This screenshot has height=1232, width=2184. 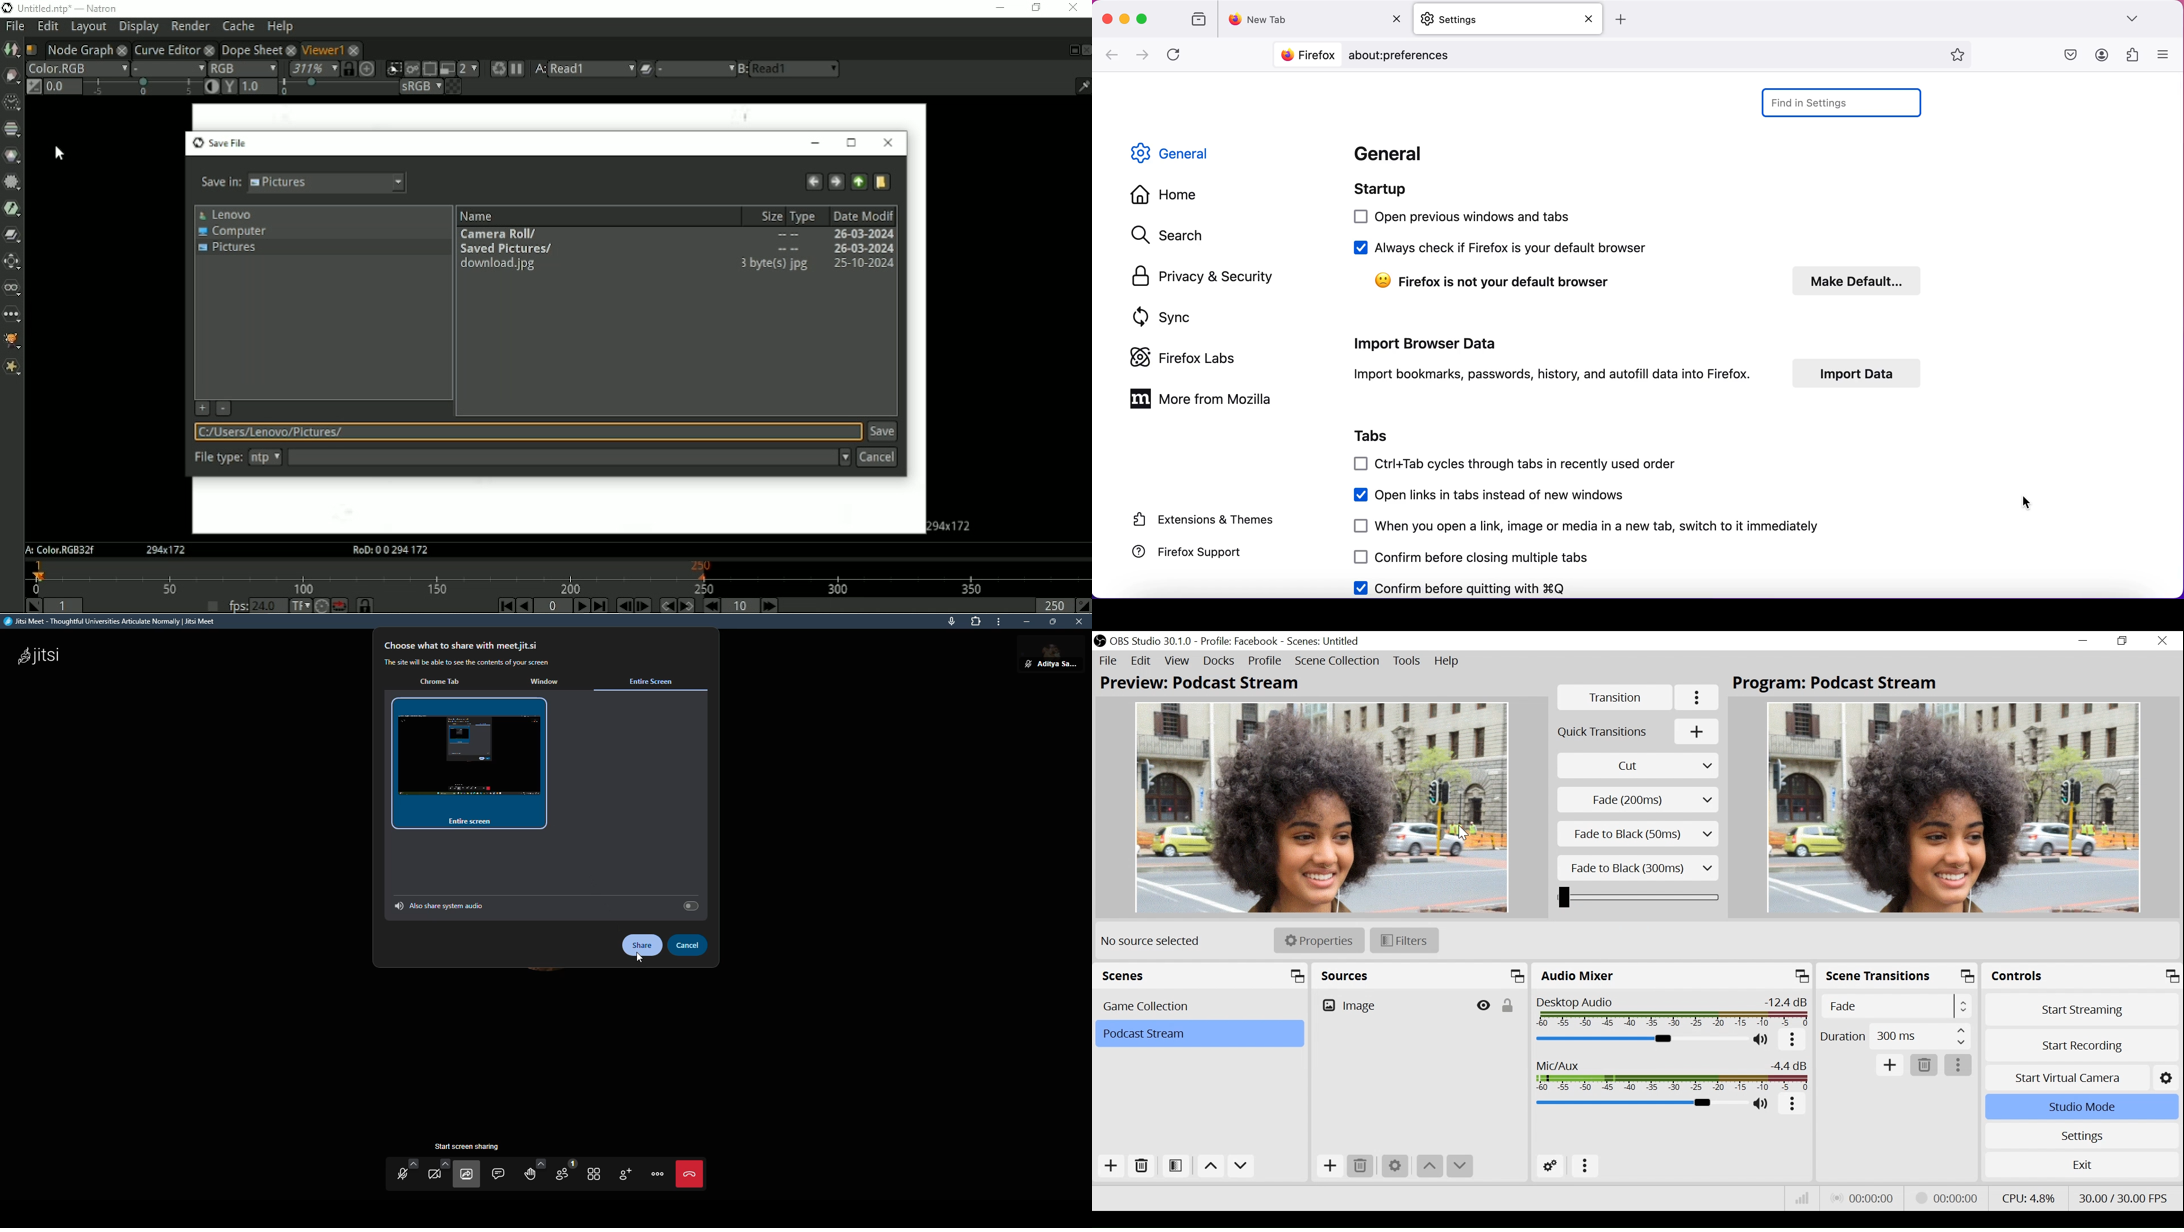 What do you see at coordinates (1616, 697) in the screenshot?
I see `Transition` at bounding box center [1616, 697].